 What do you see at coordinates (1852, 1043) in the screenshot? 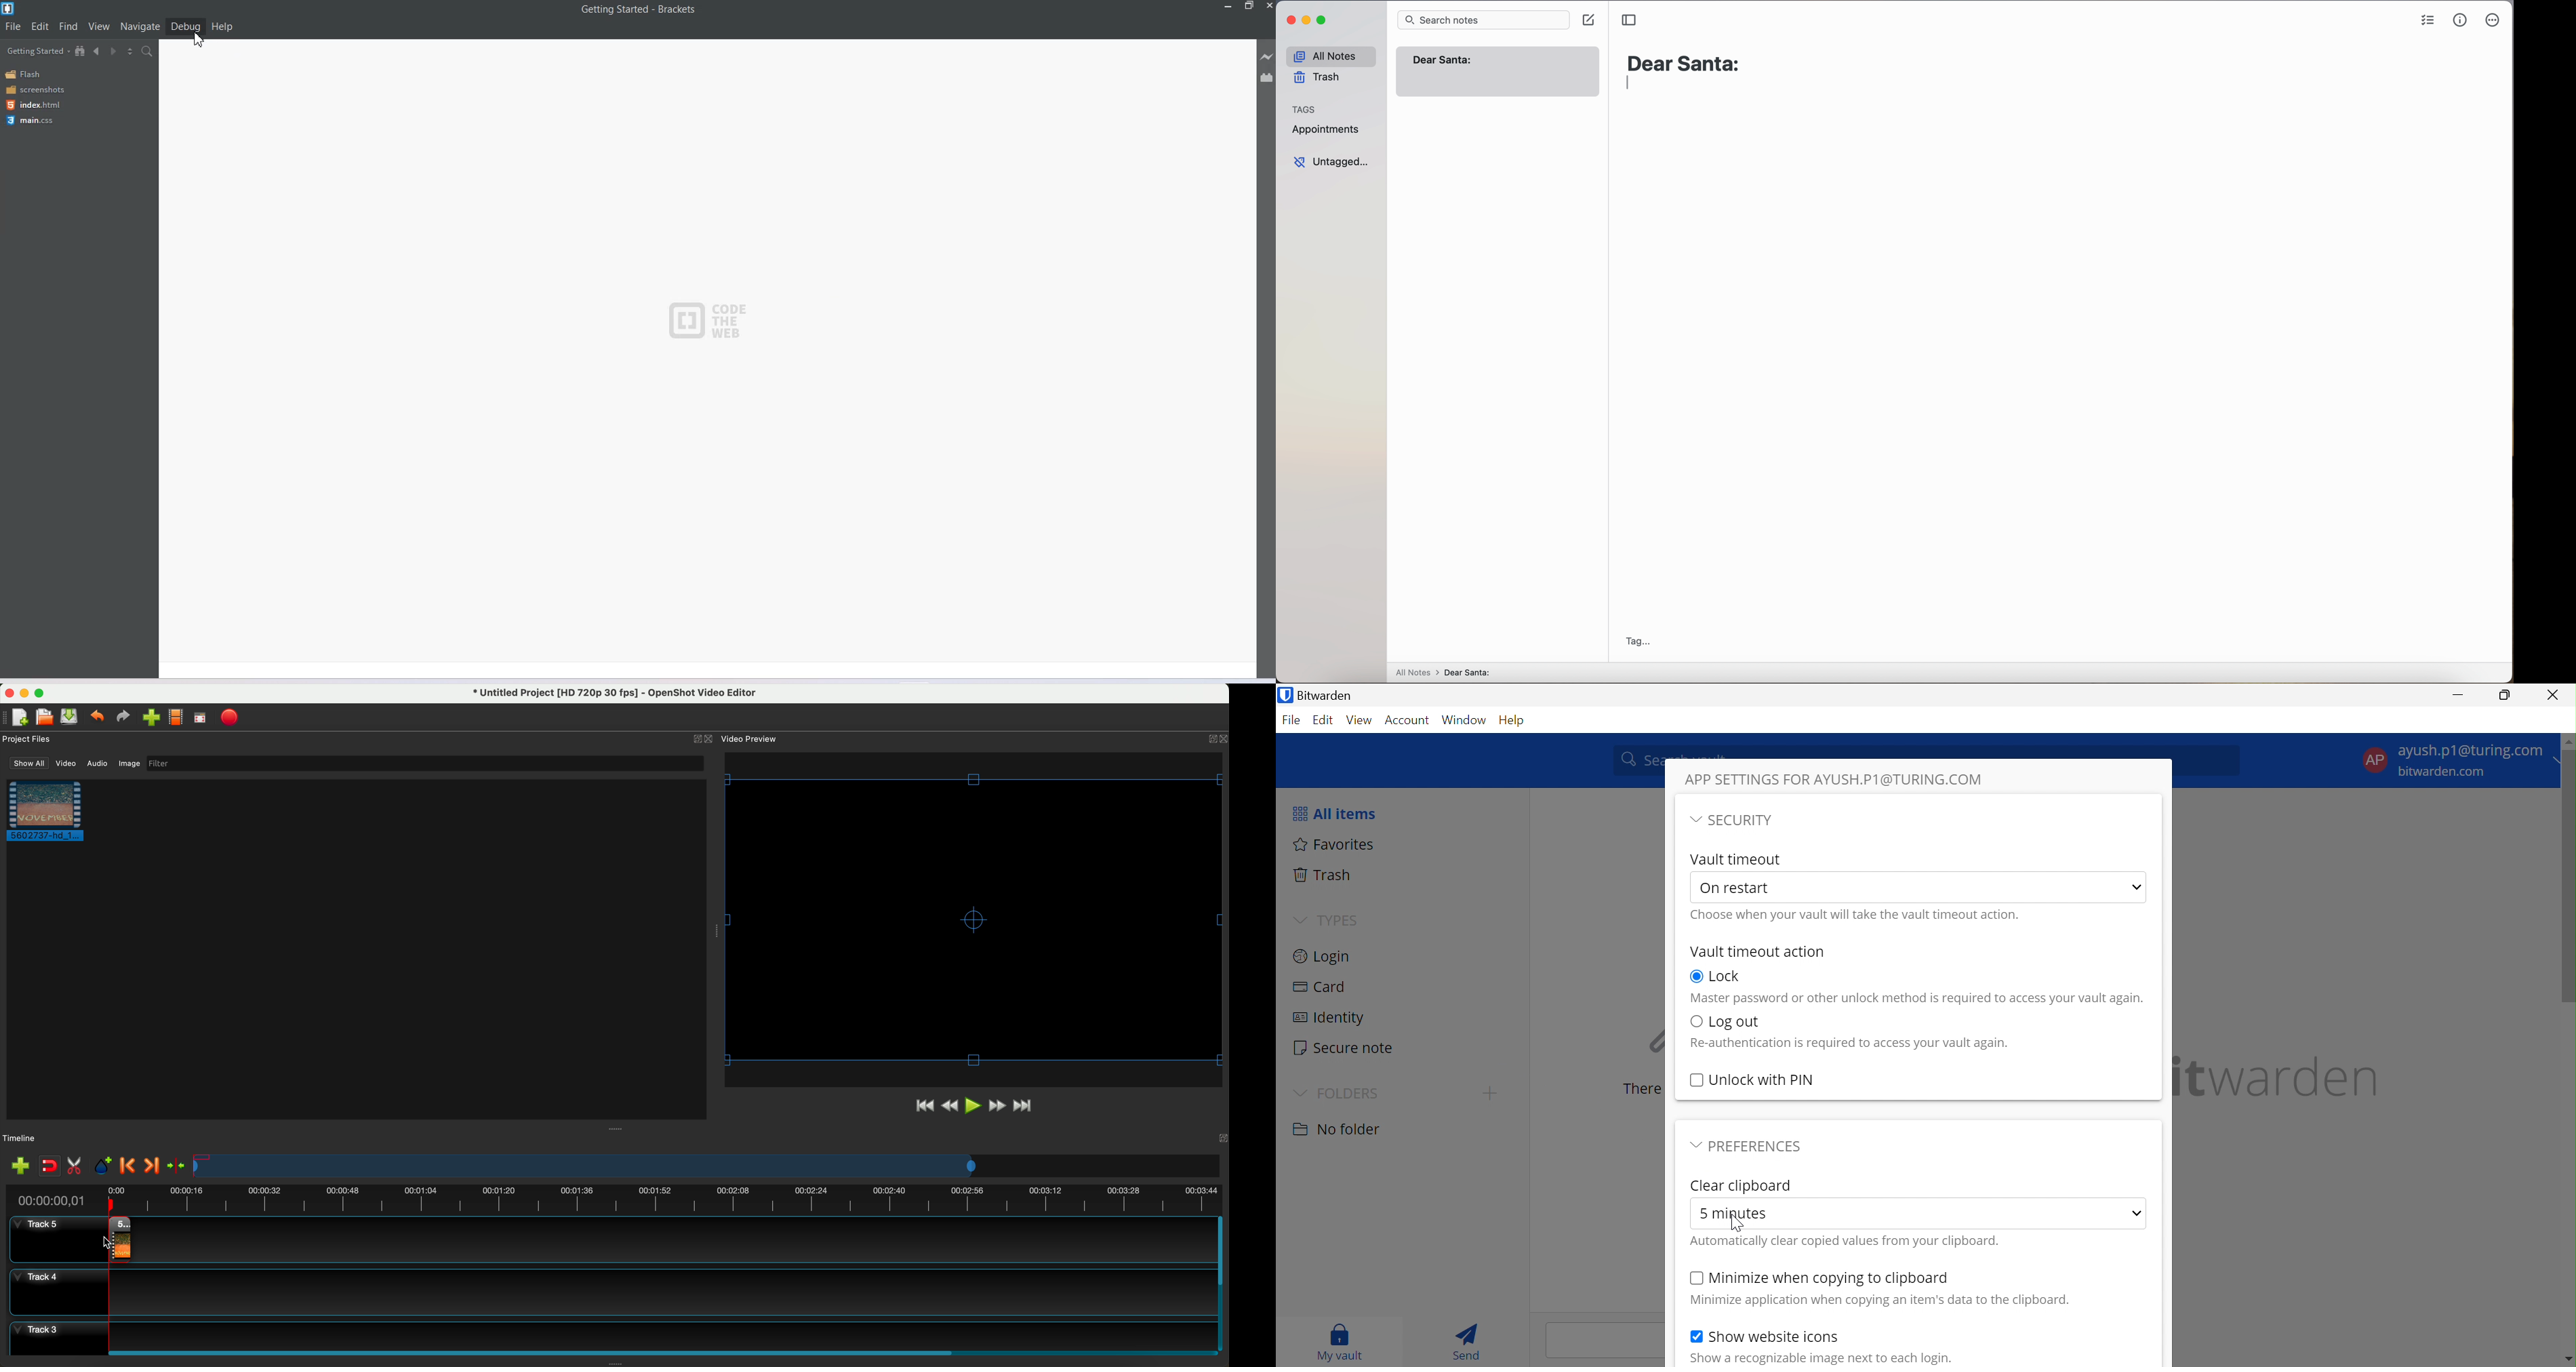
I see `Re-authentication is required to access your vault again.` at bounding box center [1852, 1043].